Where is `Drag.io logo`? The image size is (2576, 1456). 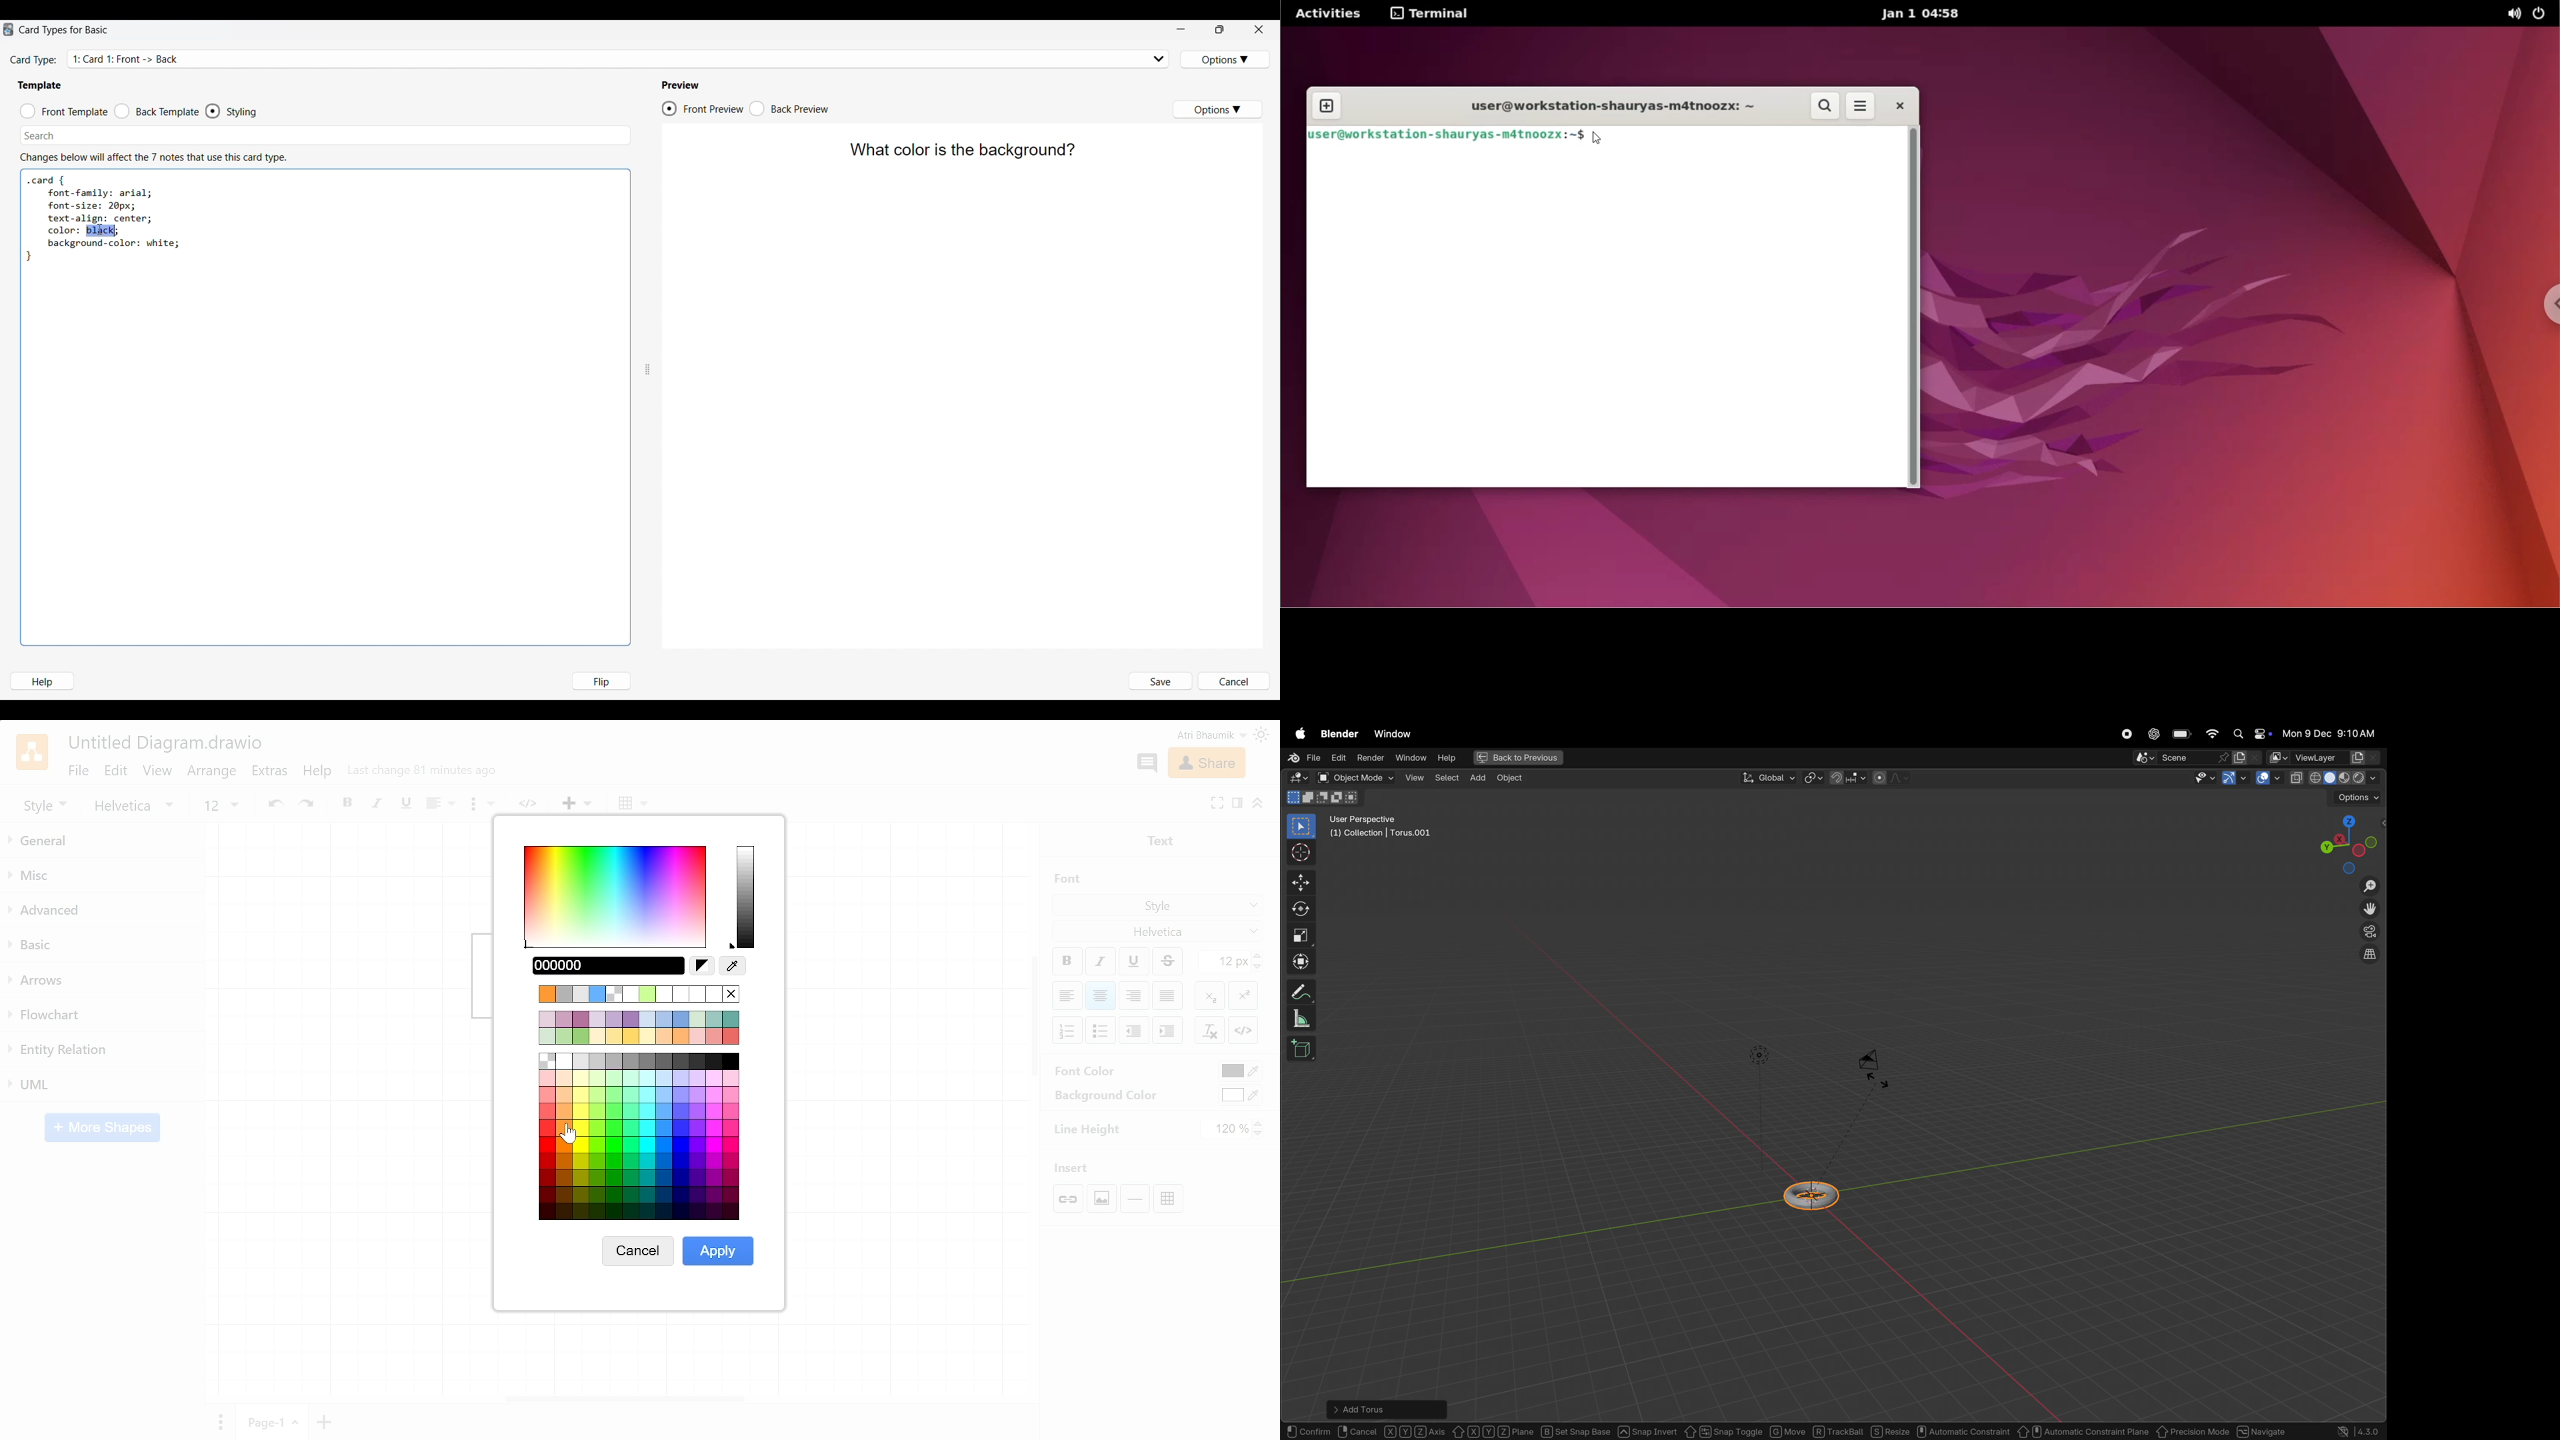
Drag.io logo is located at coordinates (31, 752).